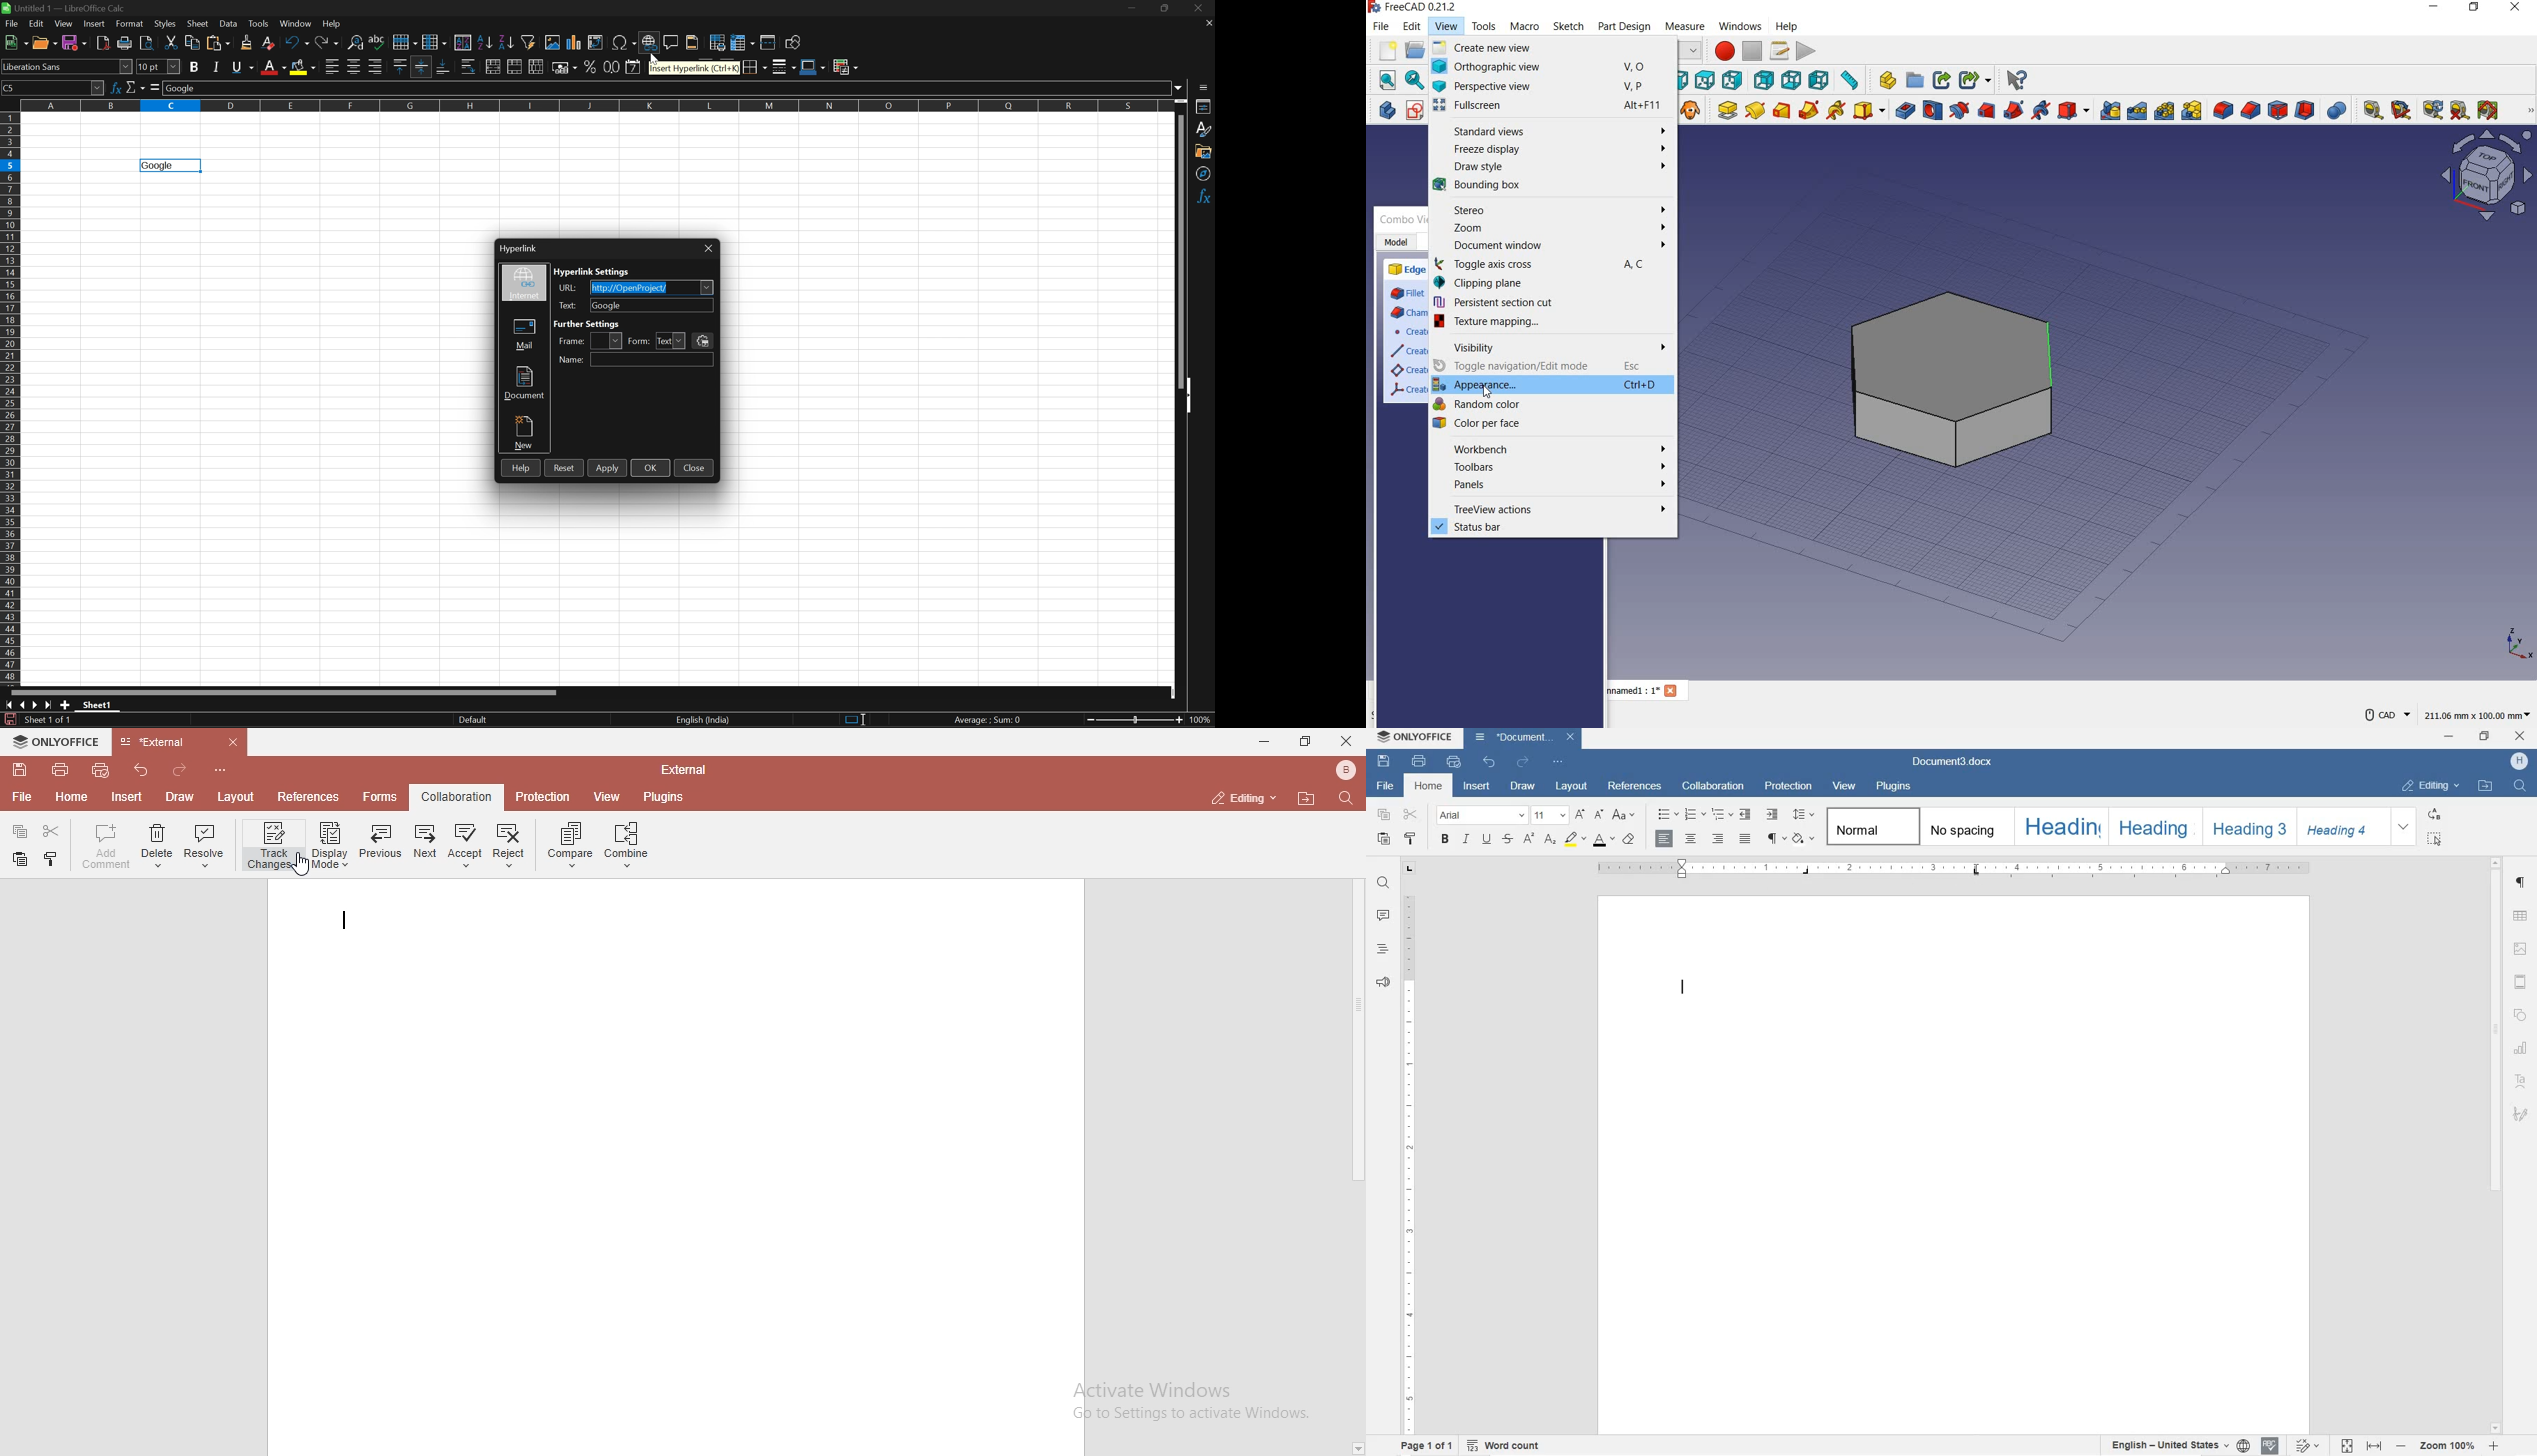  Describe the element at coordinates (655, 57) in the screenshot. I see `Cursor` at that location.